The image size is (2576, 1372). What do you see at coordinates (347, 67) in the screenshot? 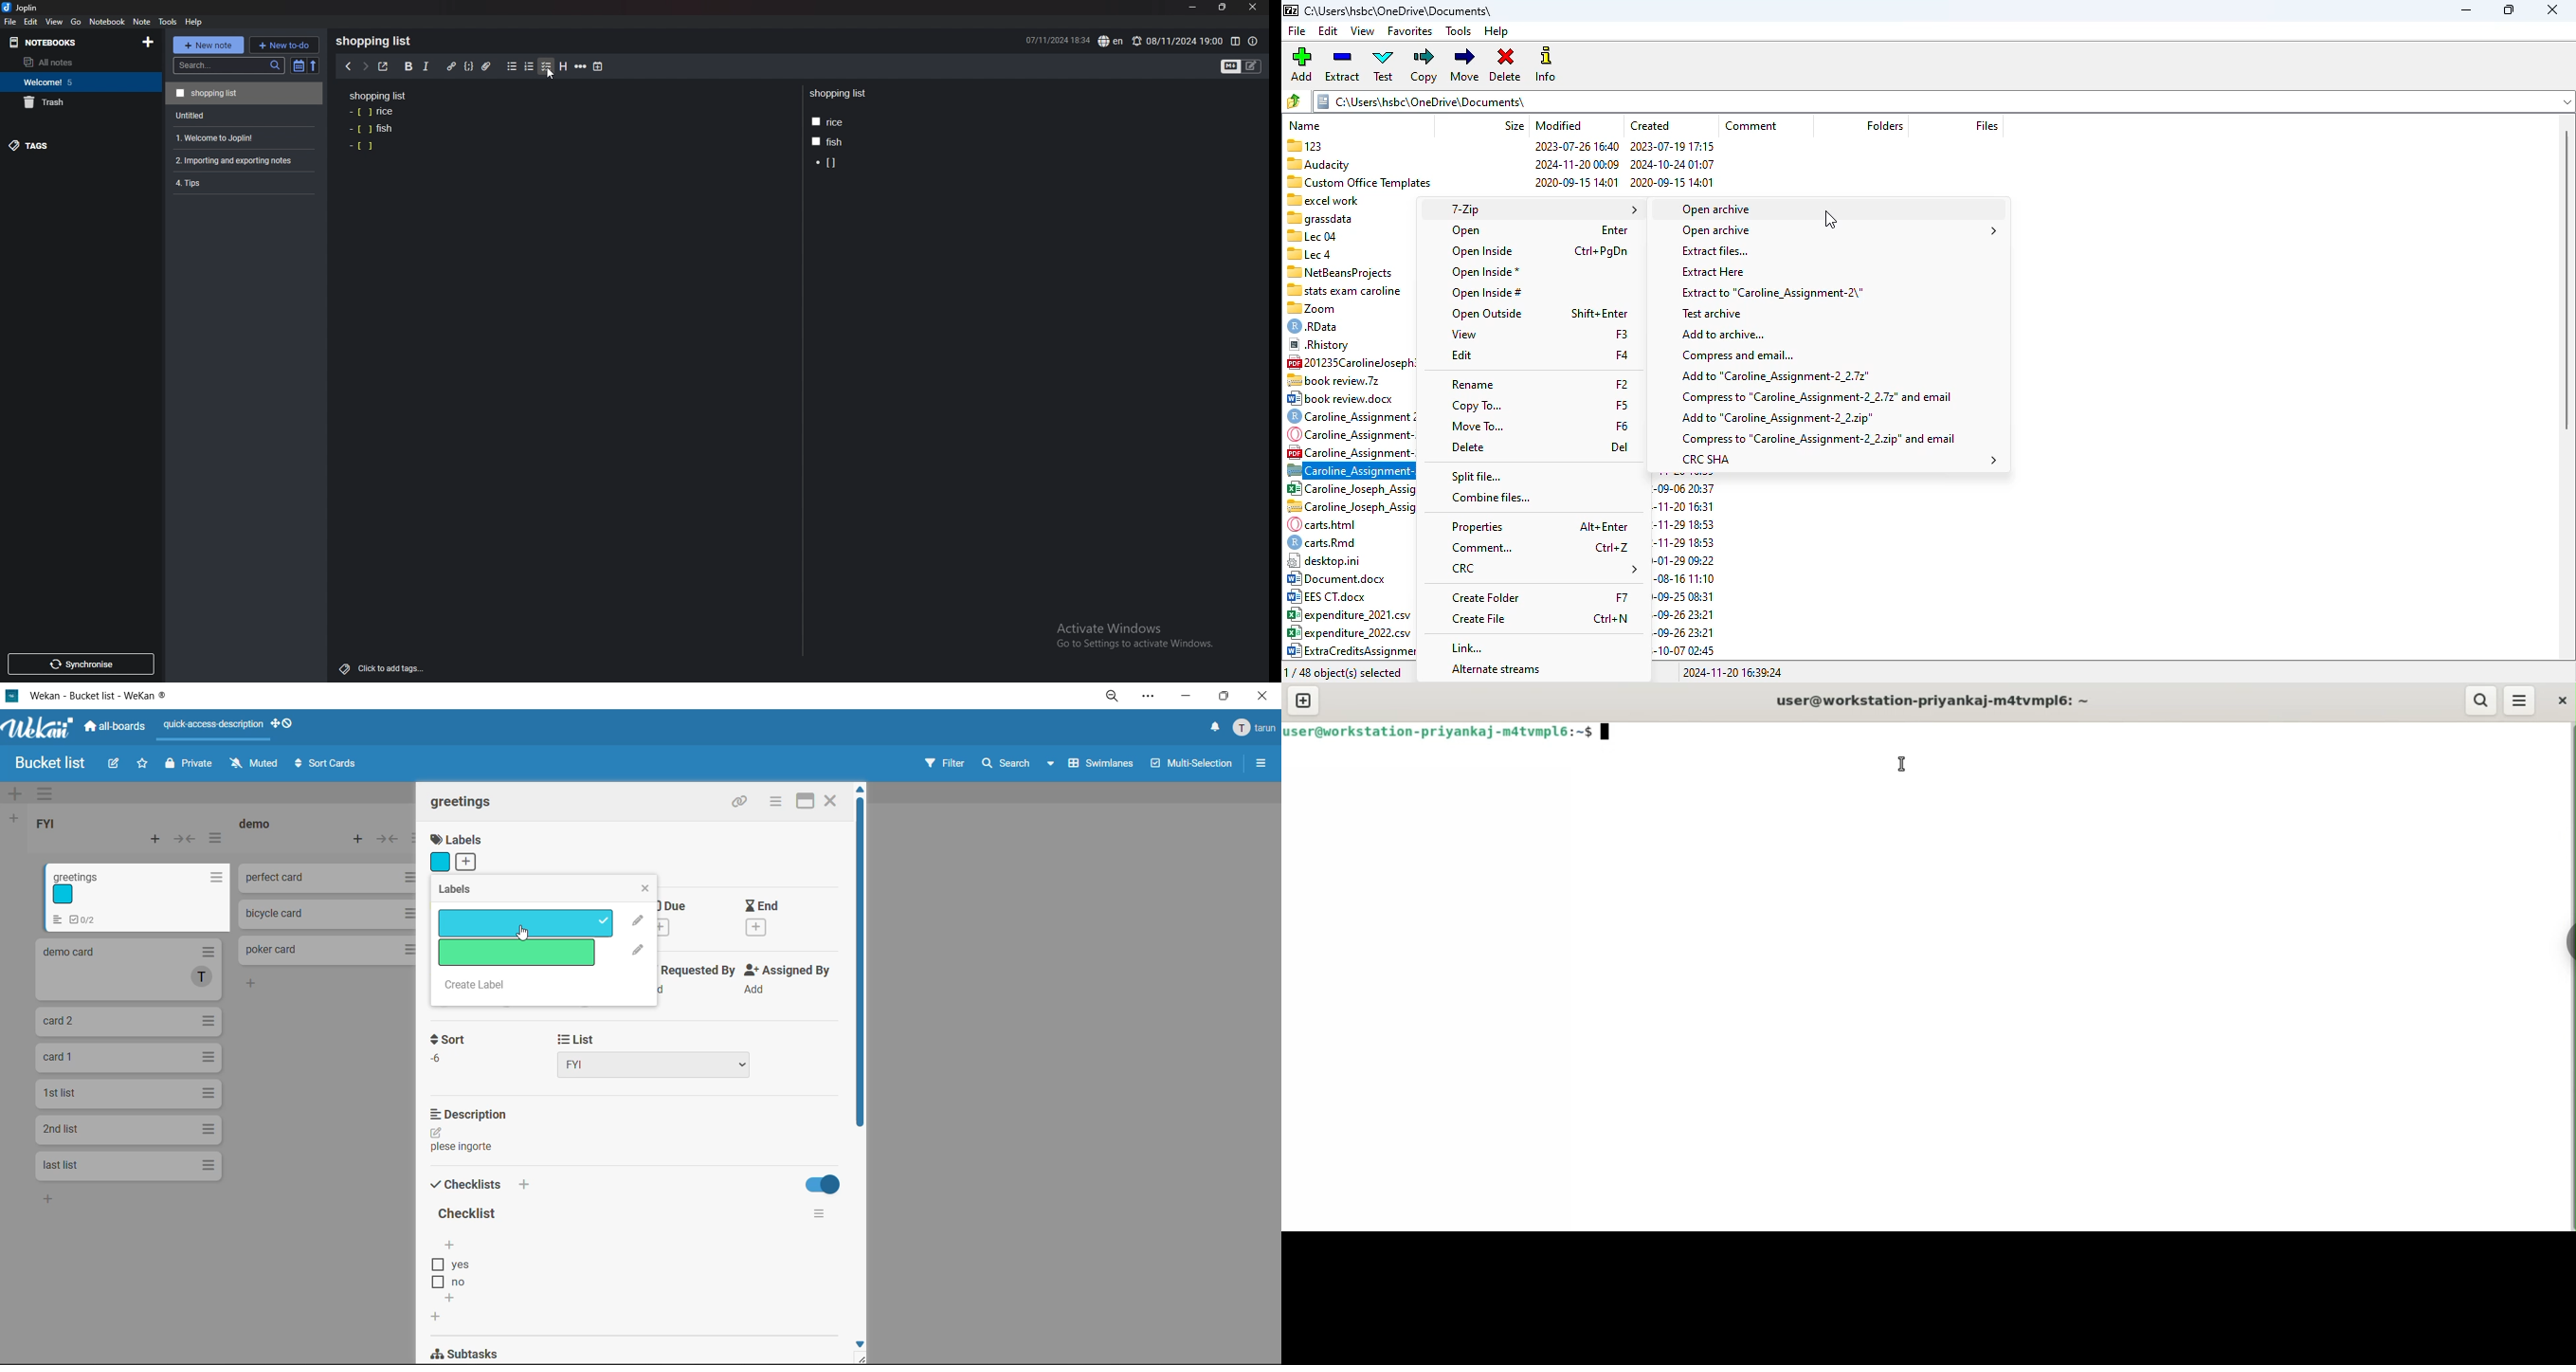
I see `previous` at bounding box center [347, 67].